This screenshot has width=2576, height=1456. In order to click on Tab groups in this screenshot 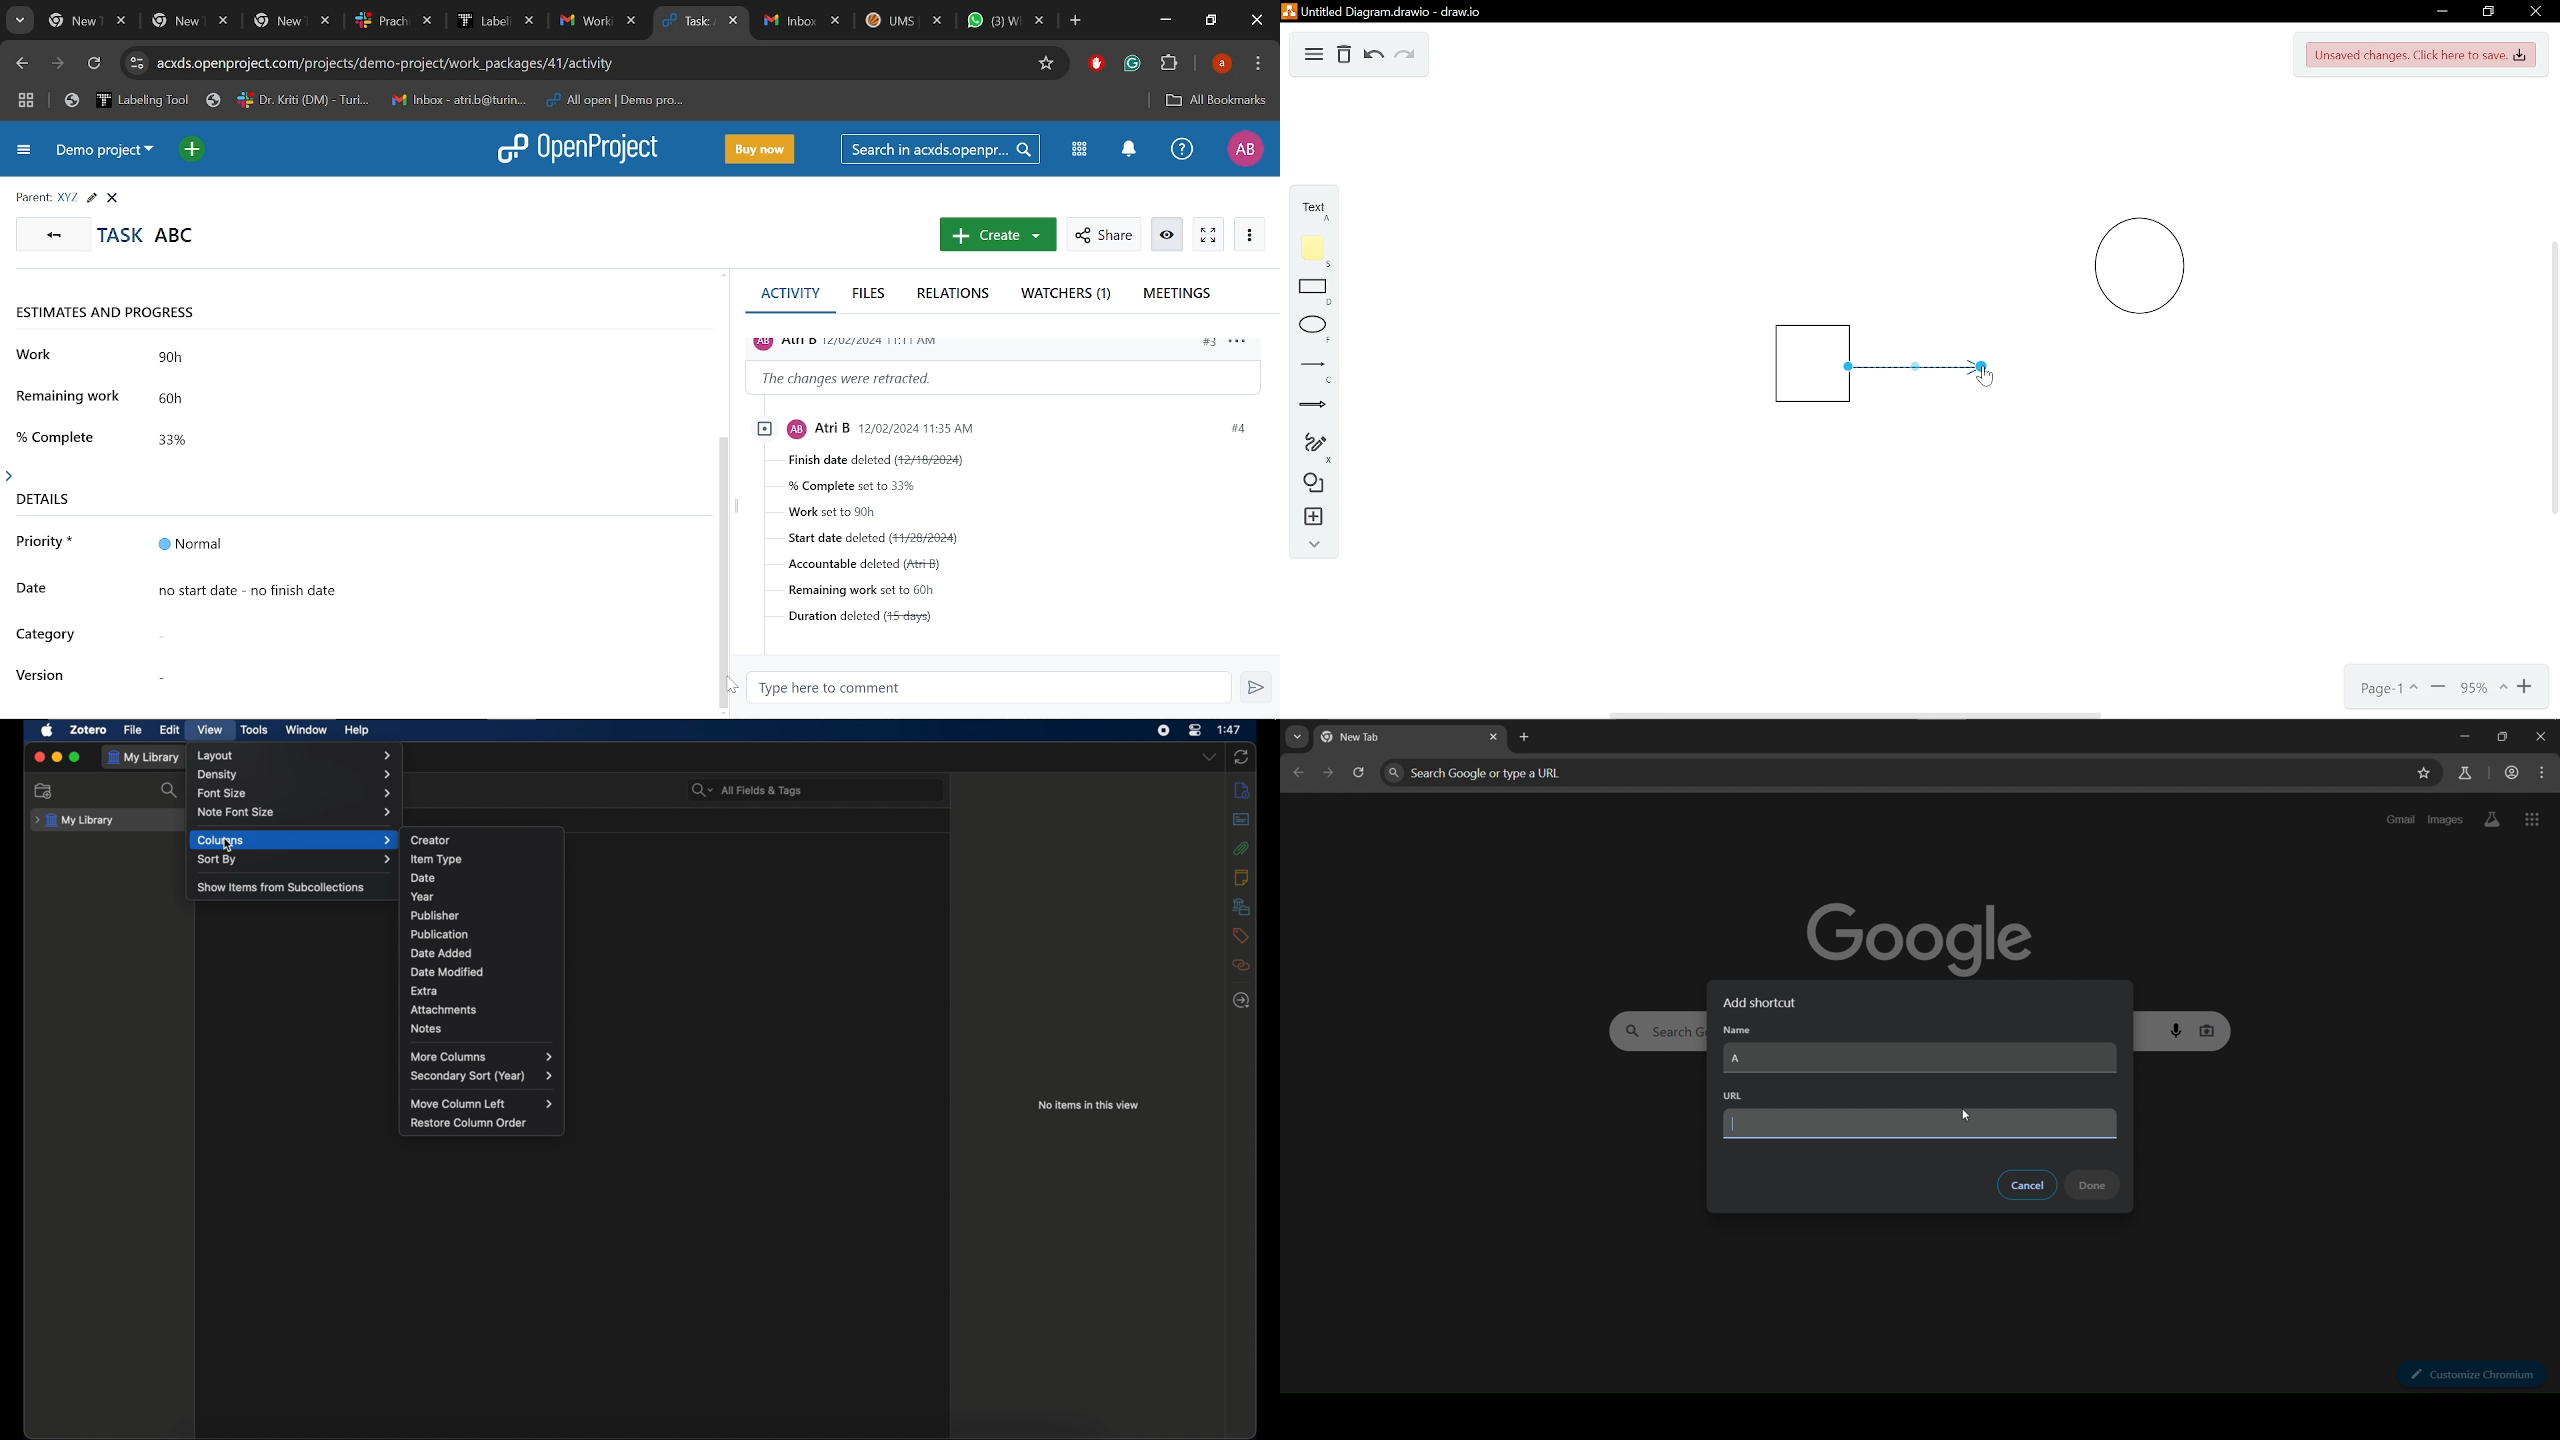, I will do `click(28, 100)`.